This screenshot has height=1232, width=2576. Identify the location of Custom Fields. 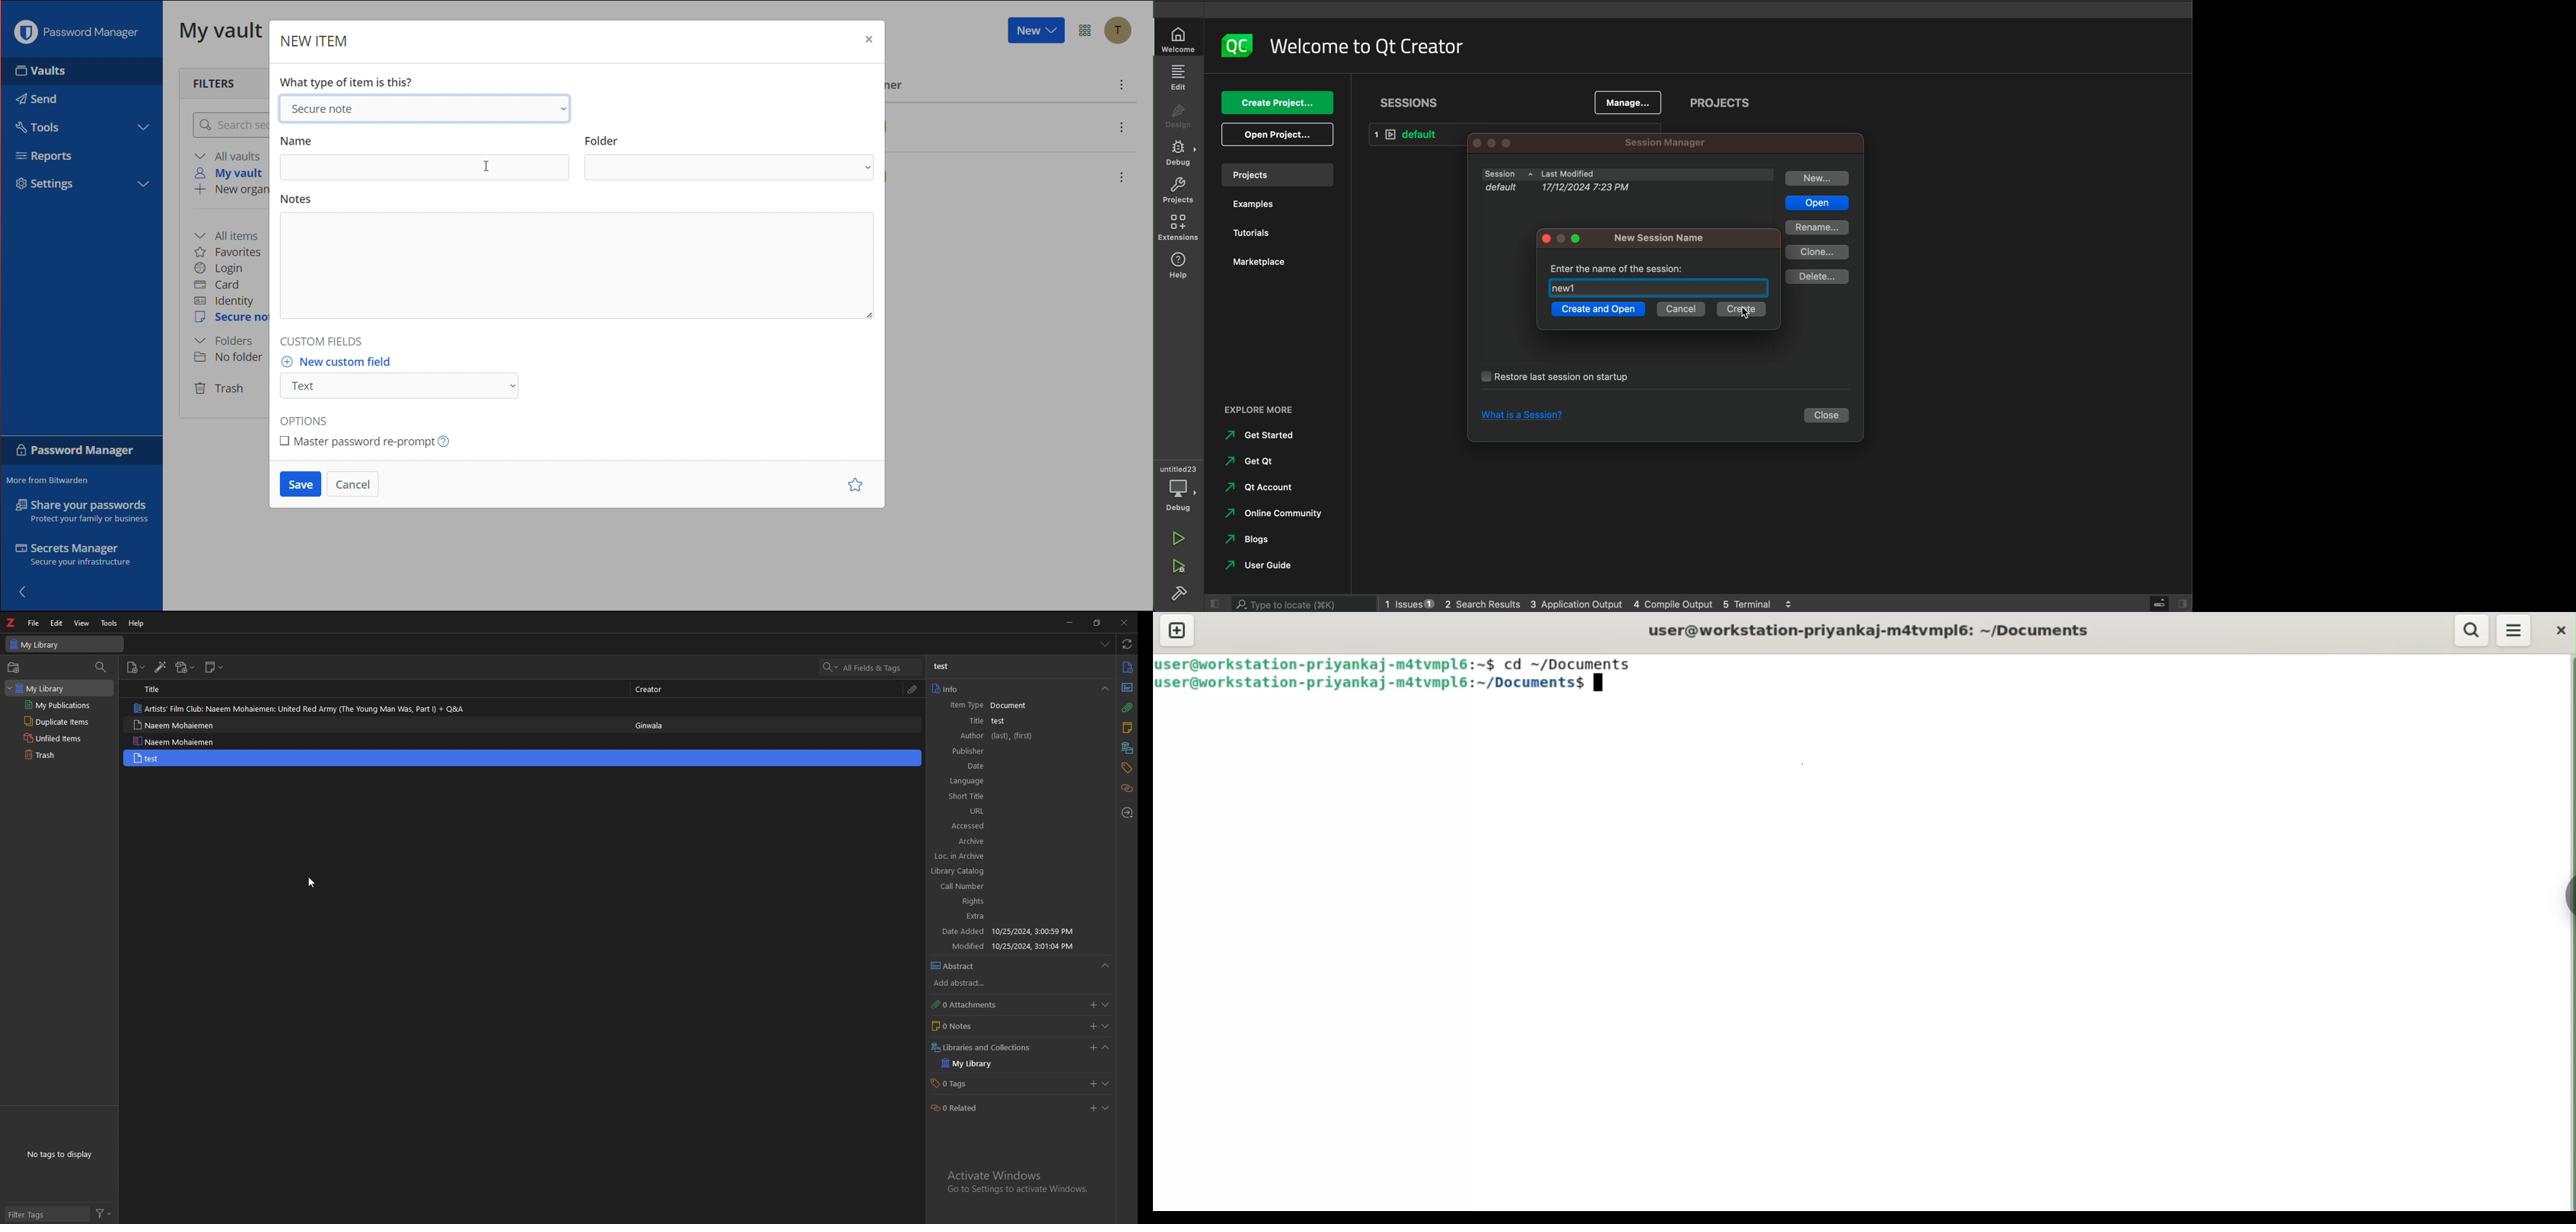
(323, 340).